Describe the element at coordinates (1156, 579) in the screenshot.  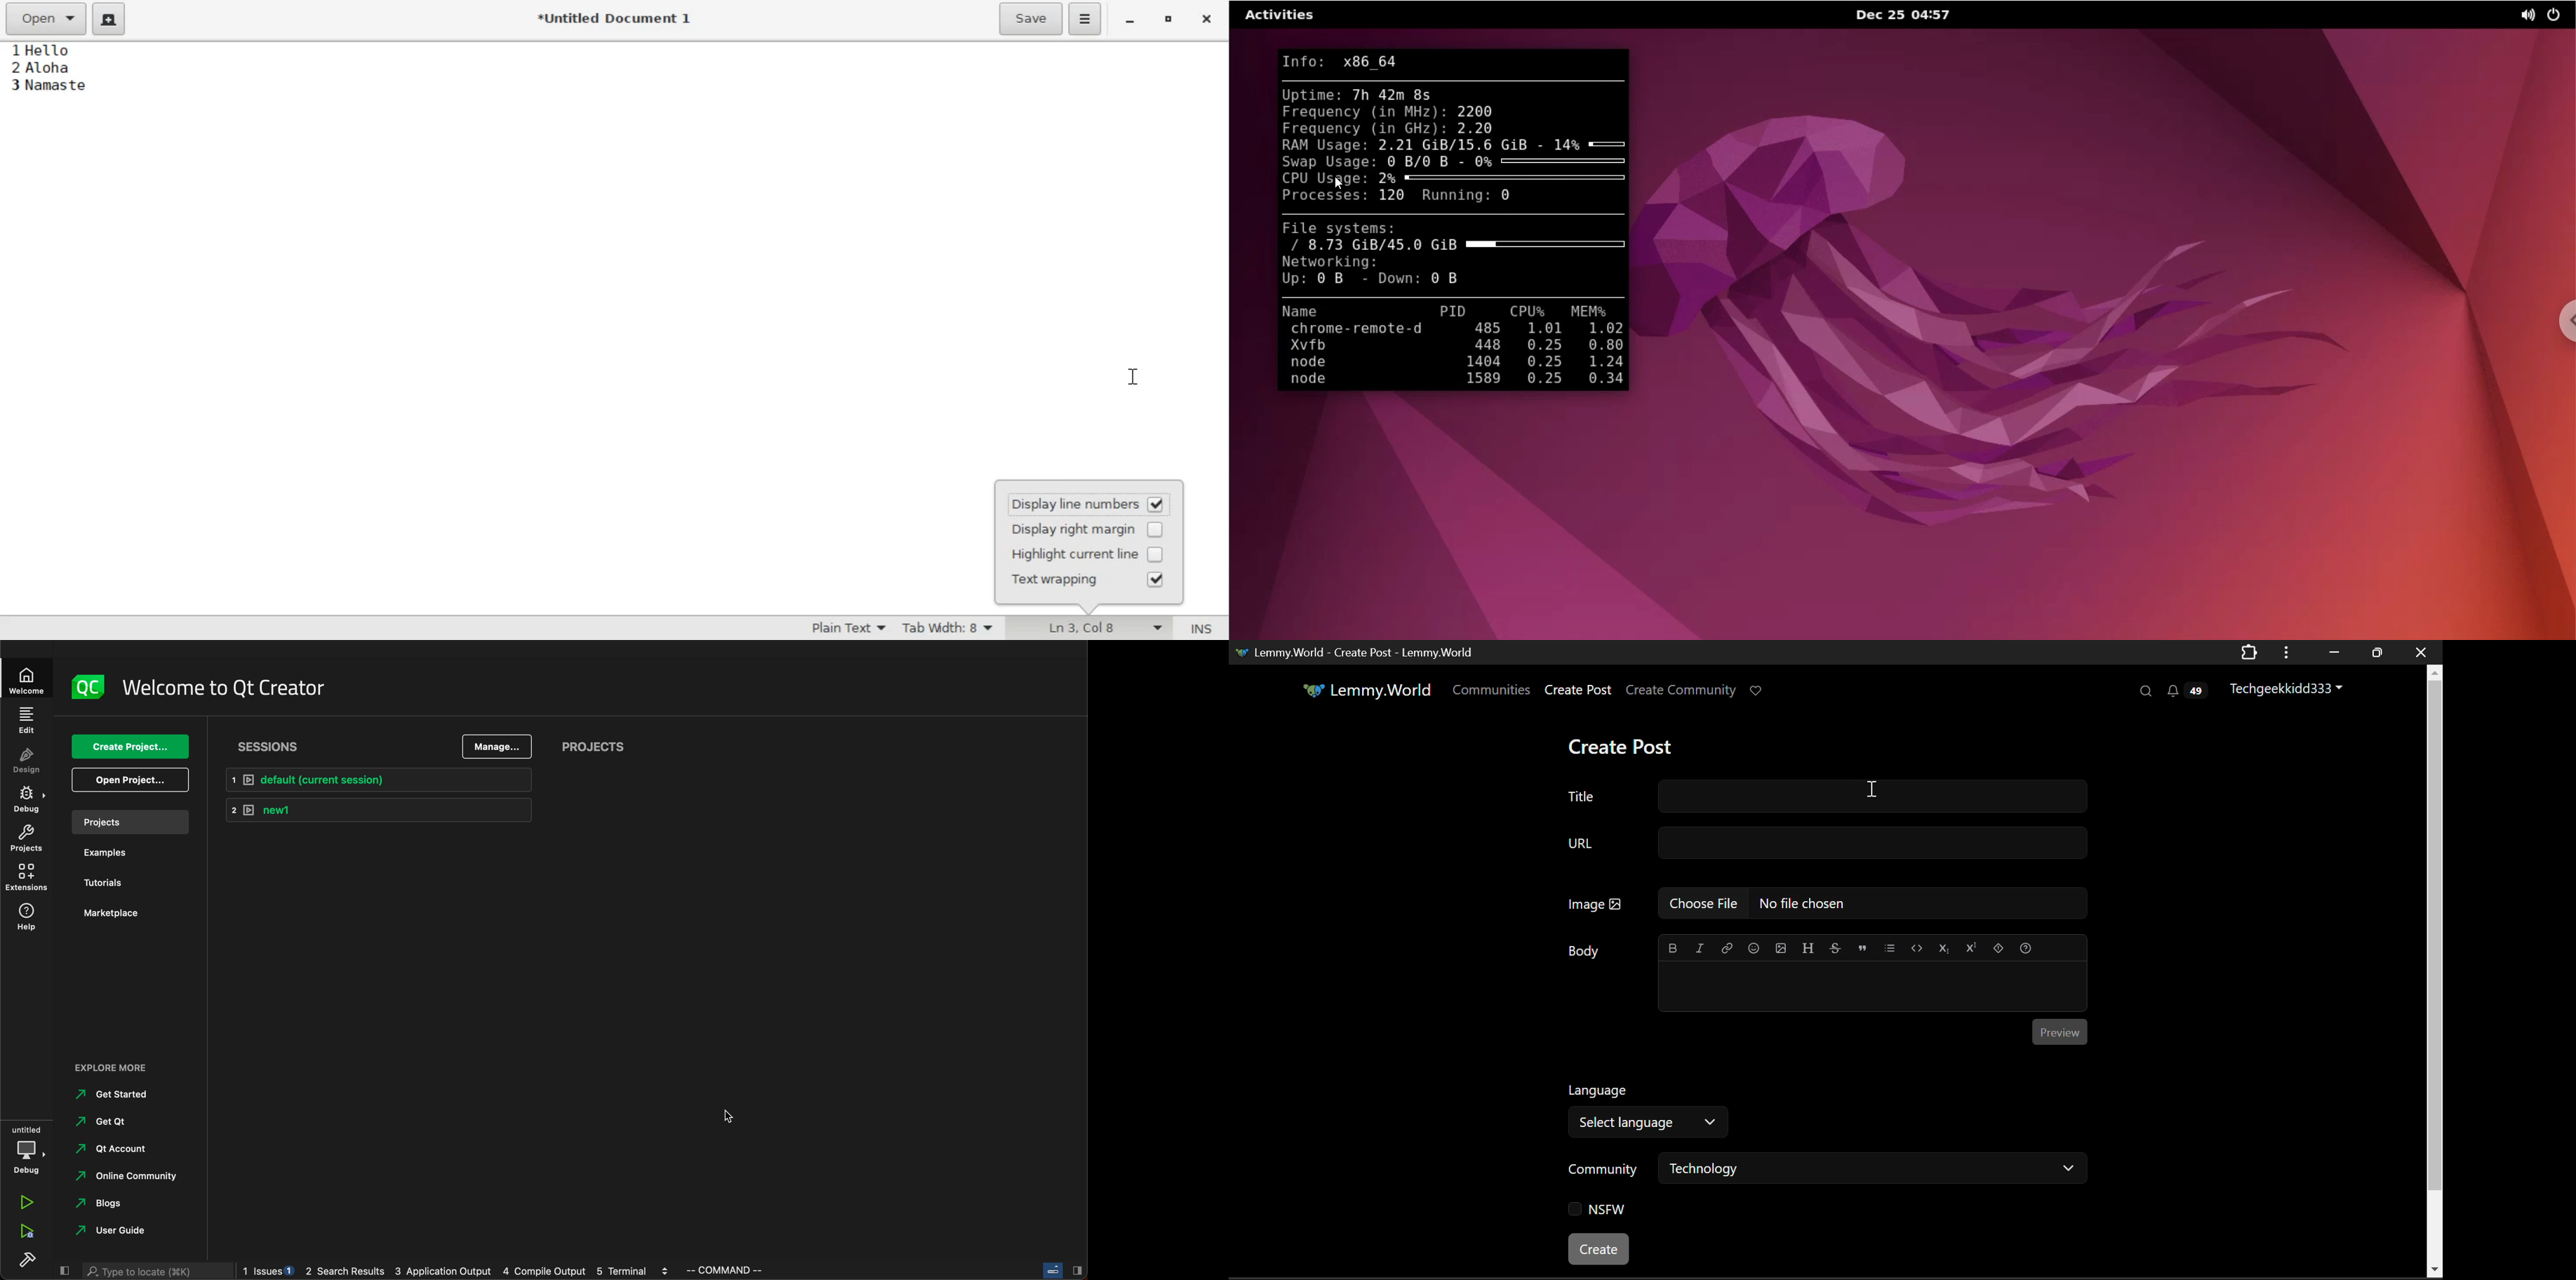
I see `Selected Checkbox` at that location.